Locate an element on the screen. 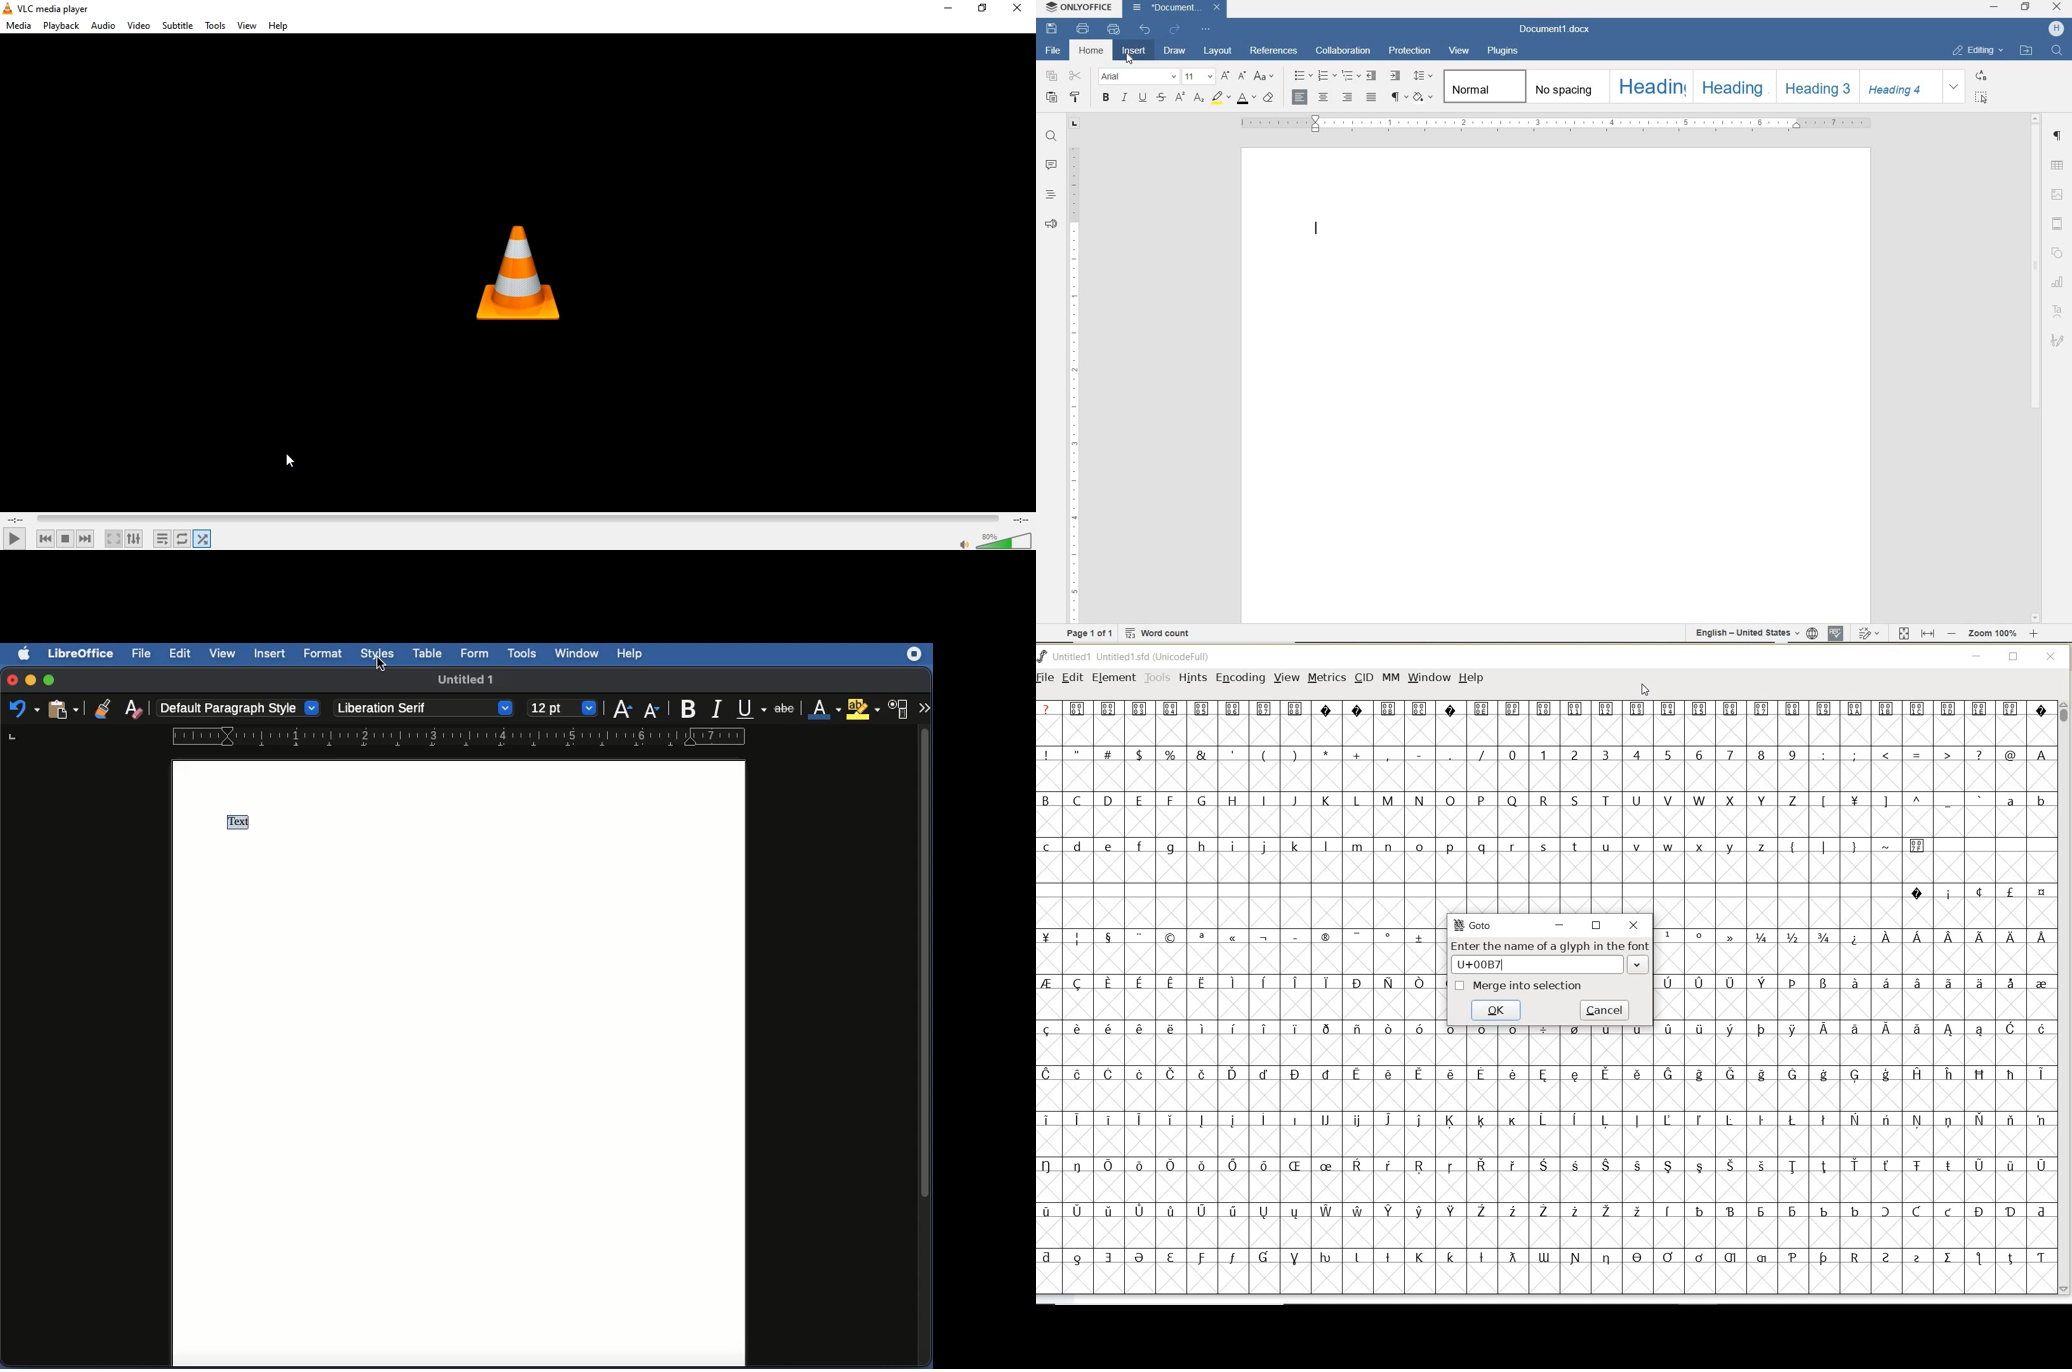 This screenshot has height=1372, width=2072. feedback & support is located at coordinates (1052, 223).